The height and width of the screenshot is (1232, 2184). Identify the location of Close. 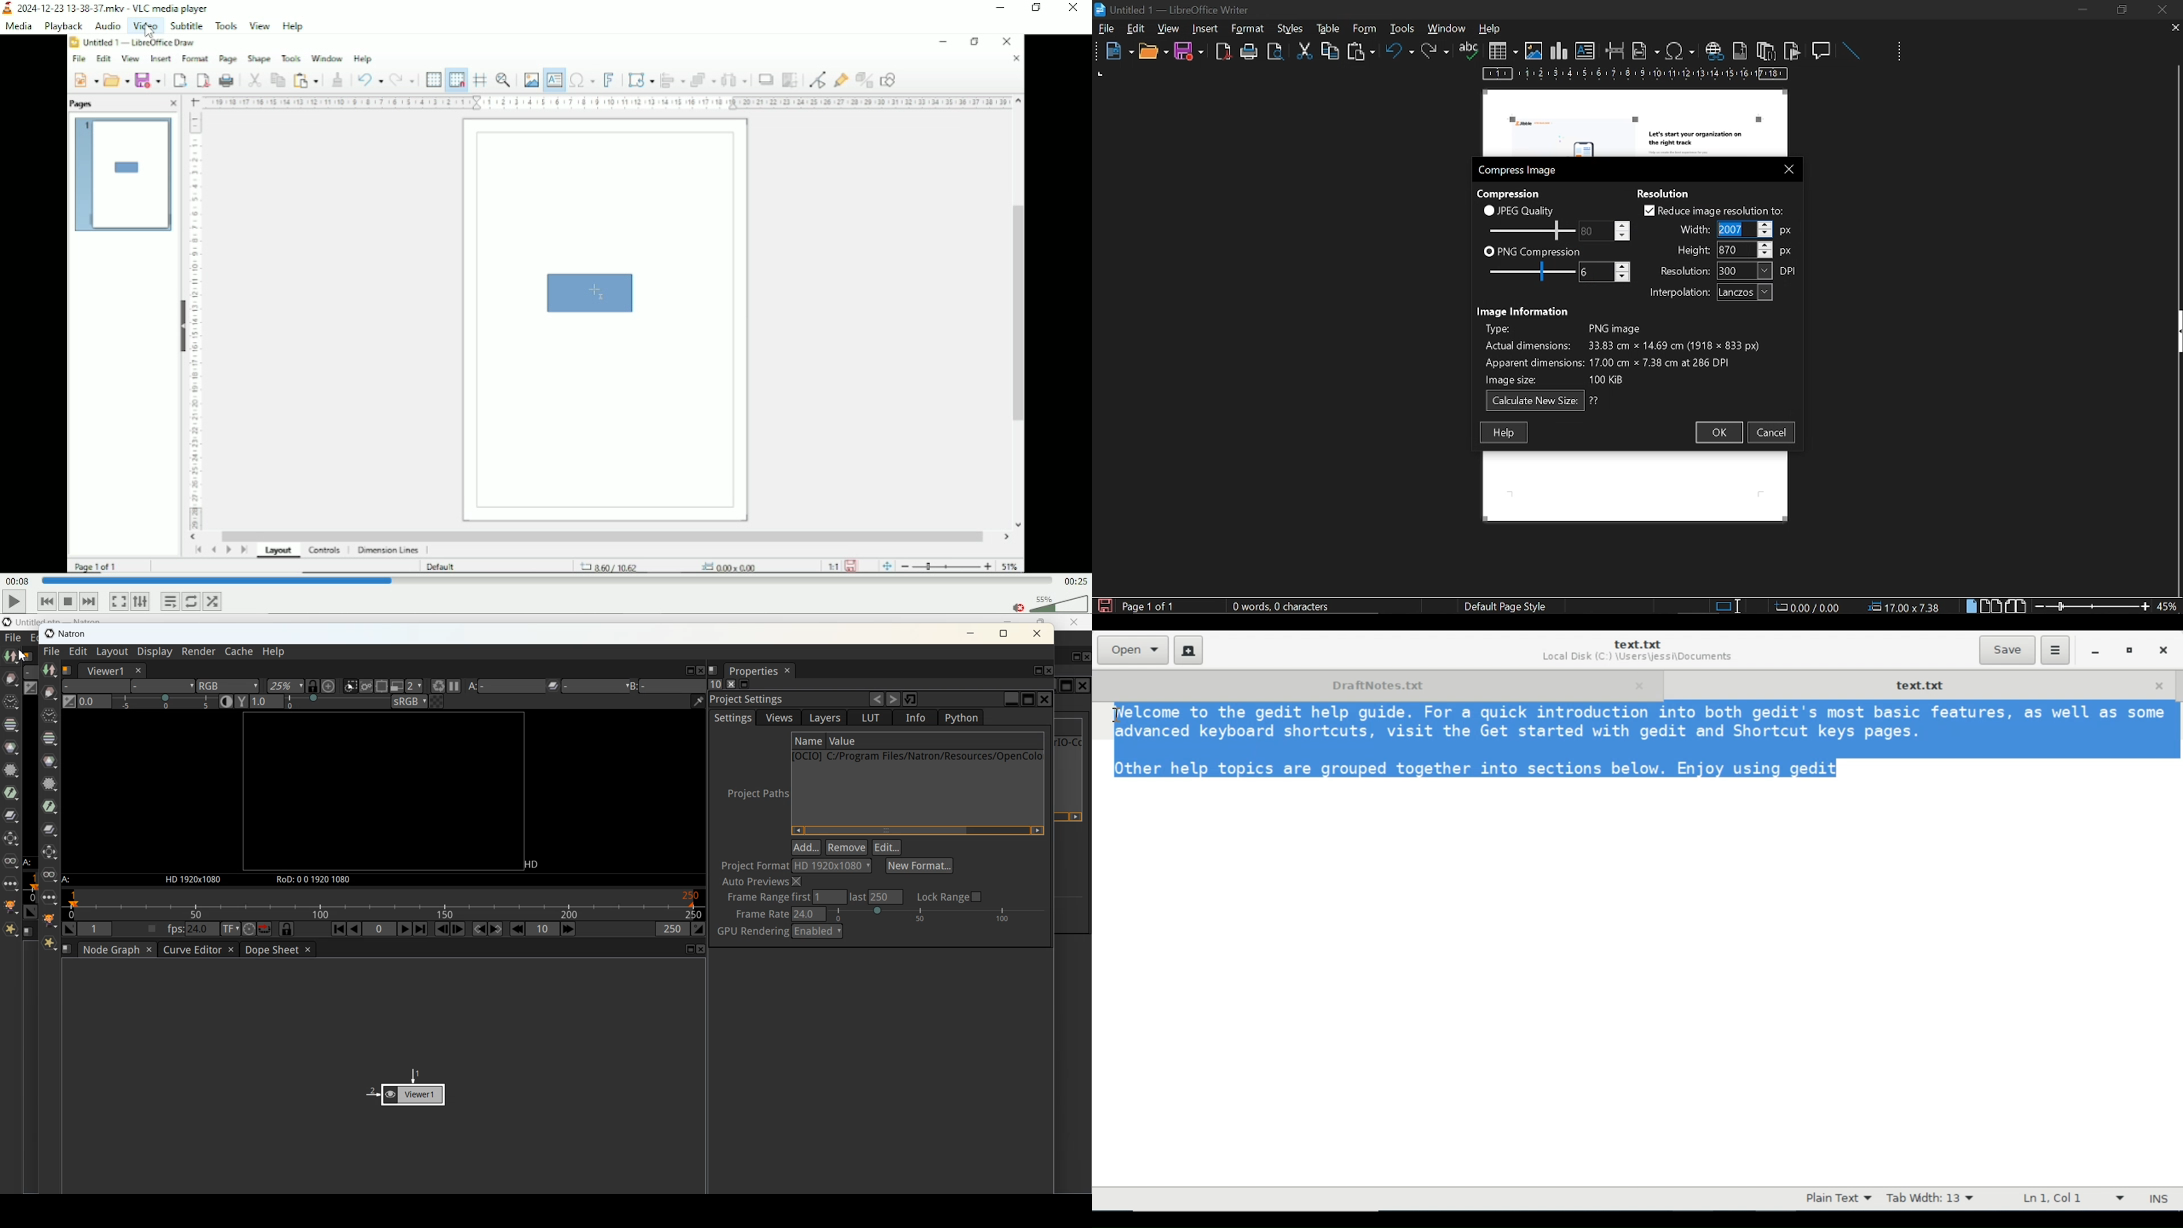
(1085, 658).